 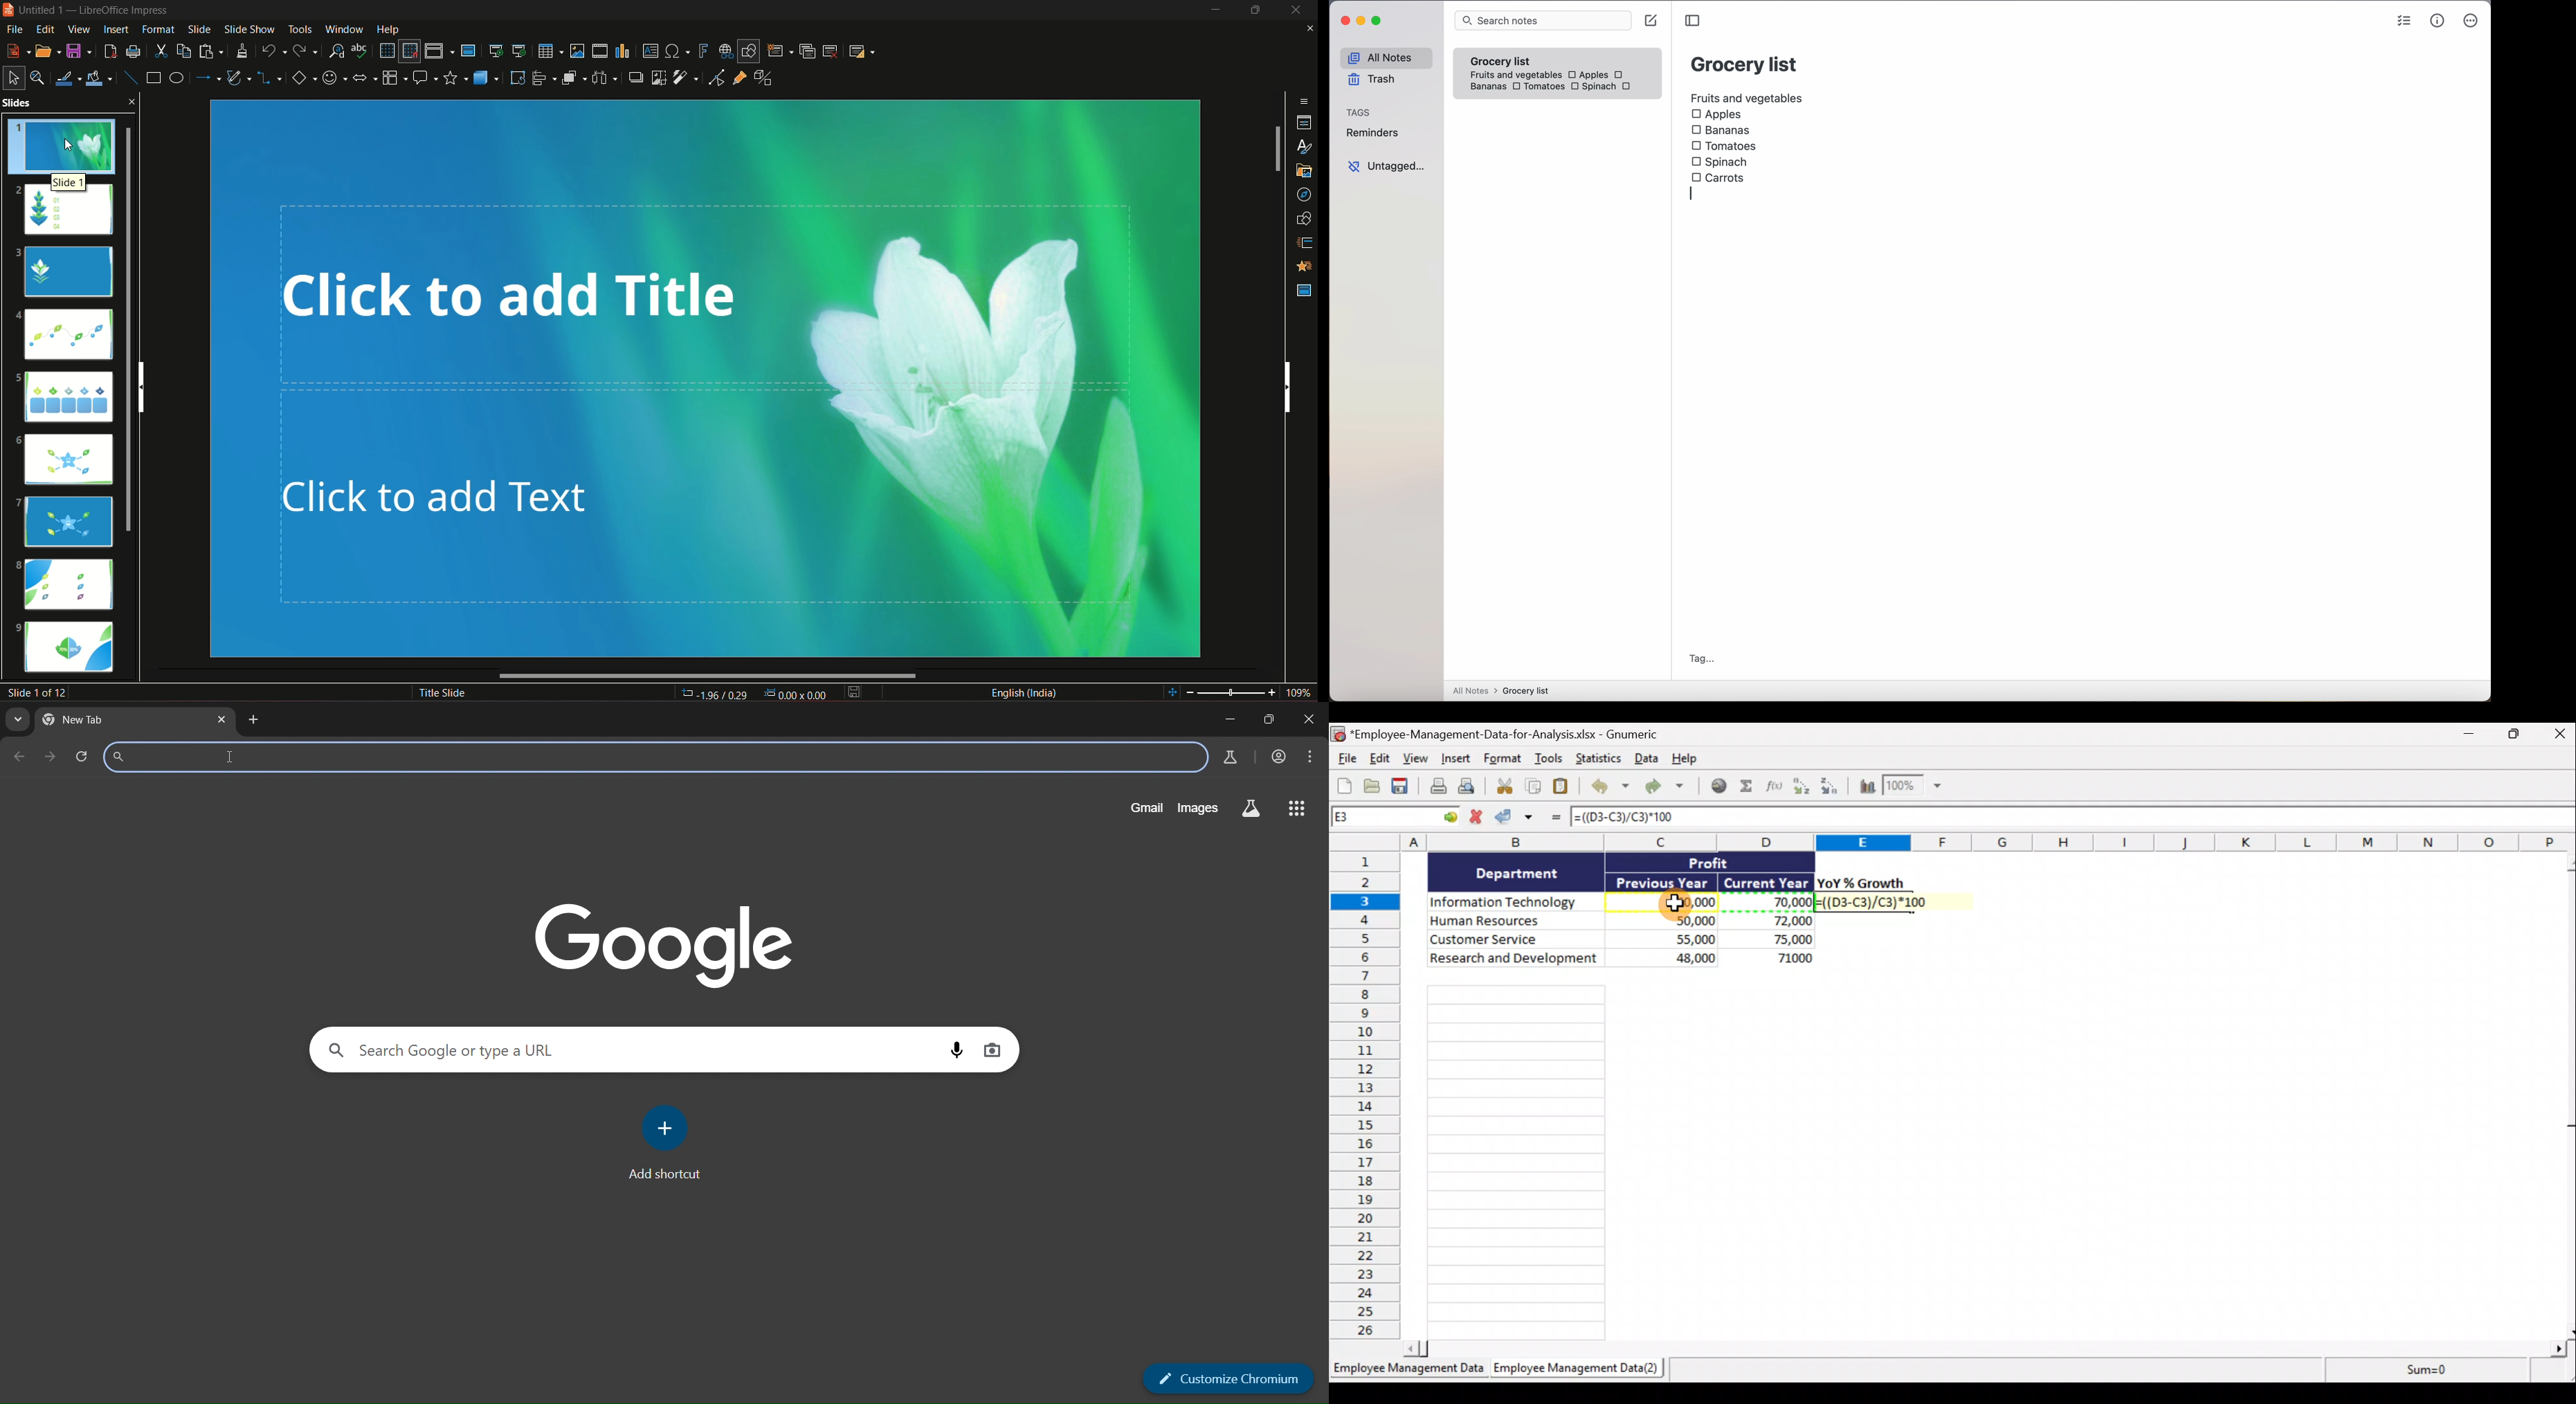 I want to click on slide 4, so click(x=66, y=337).